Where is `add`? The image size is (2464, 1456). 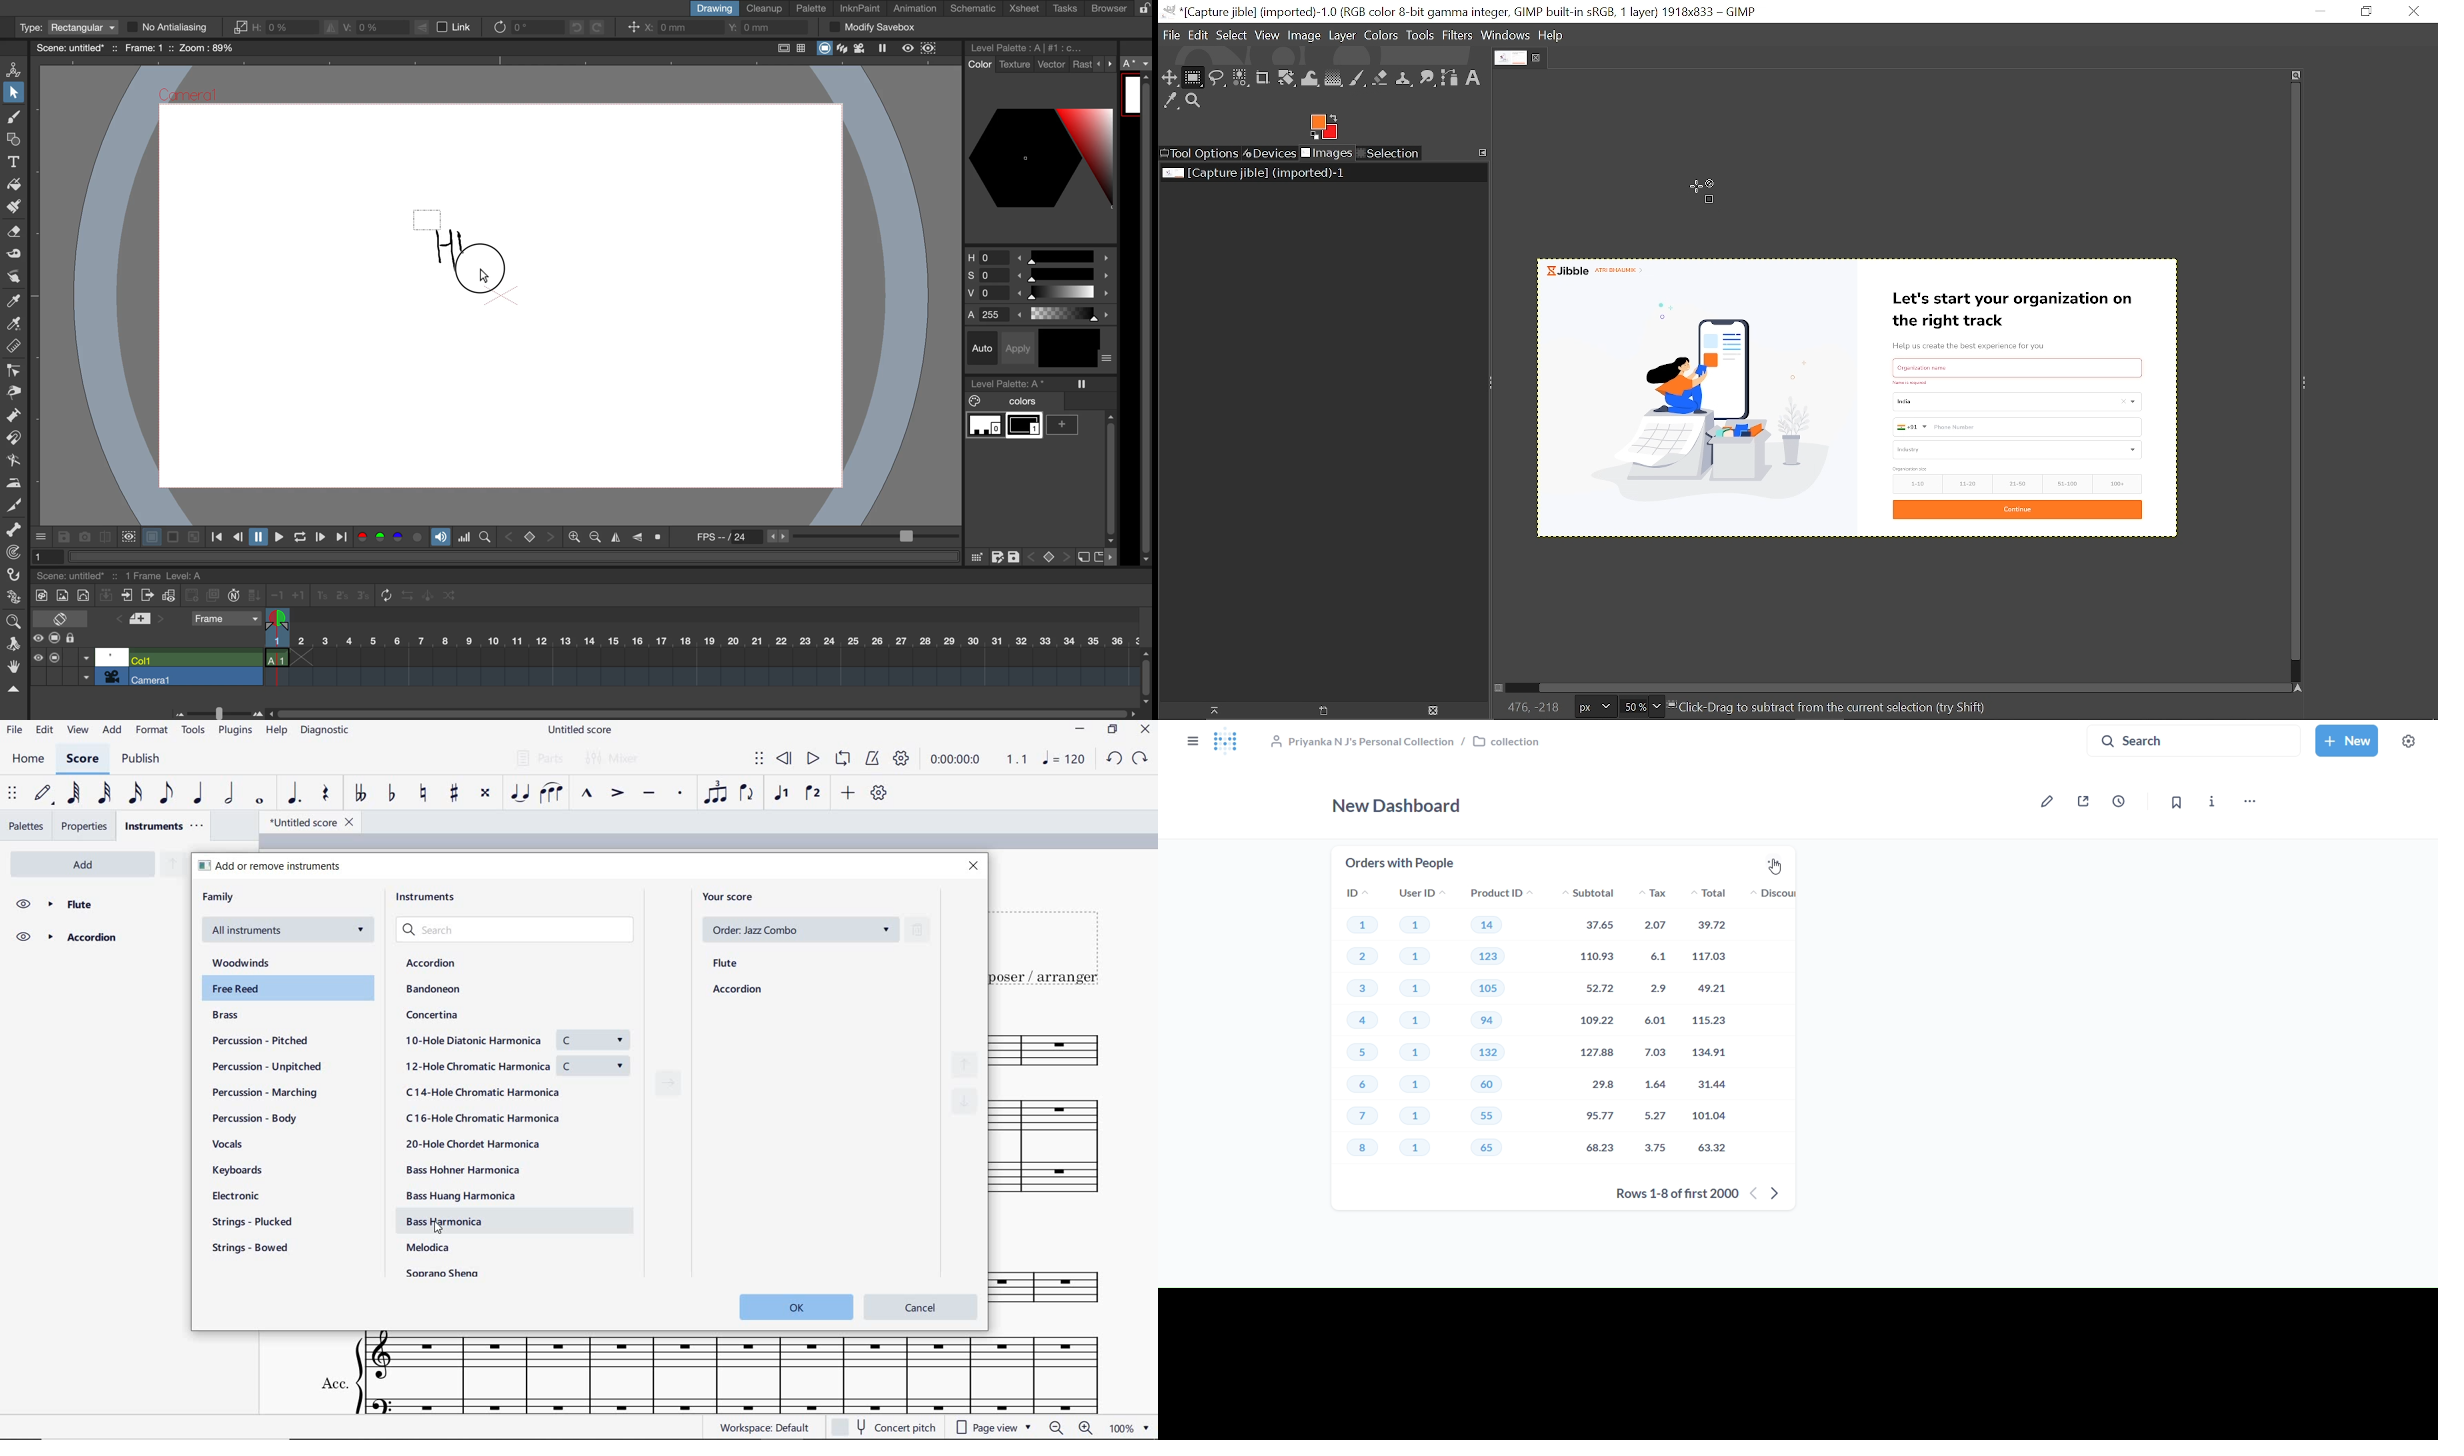
add is located at coordinates (847, 794).